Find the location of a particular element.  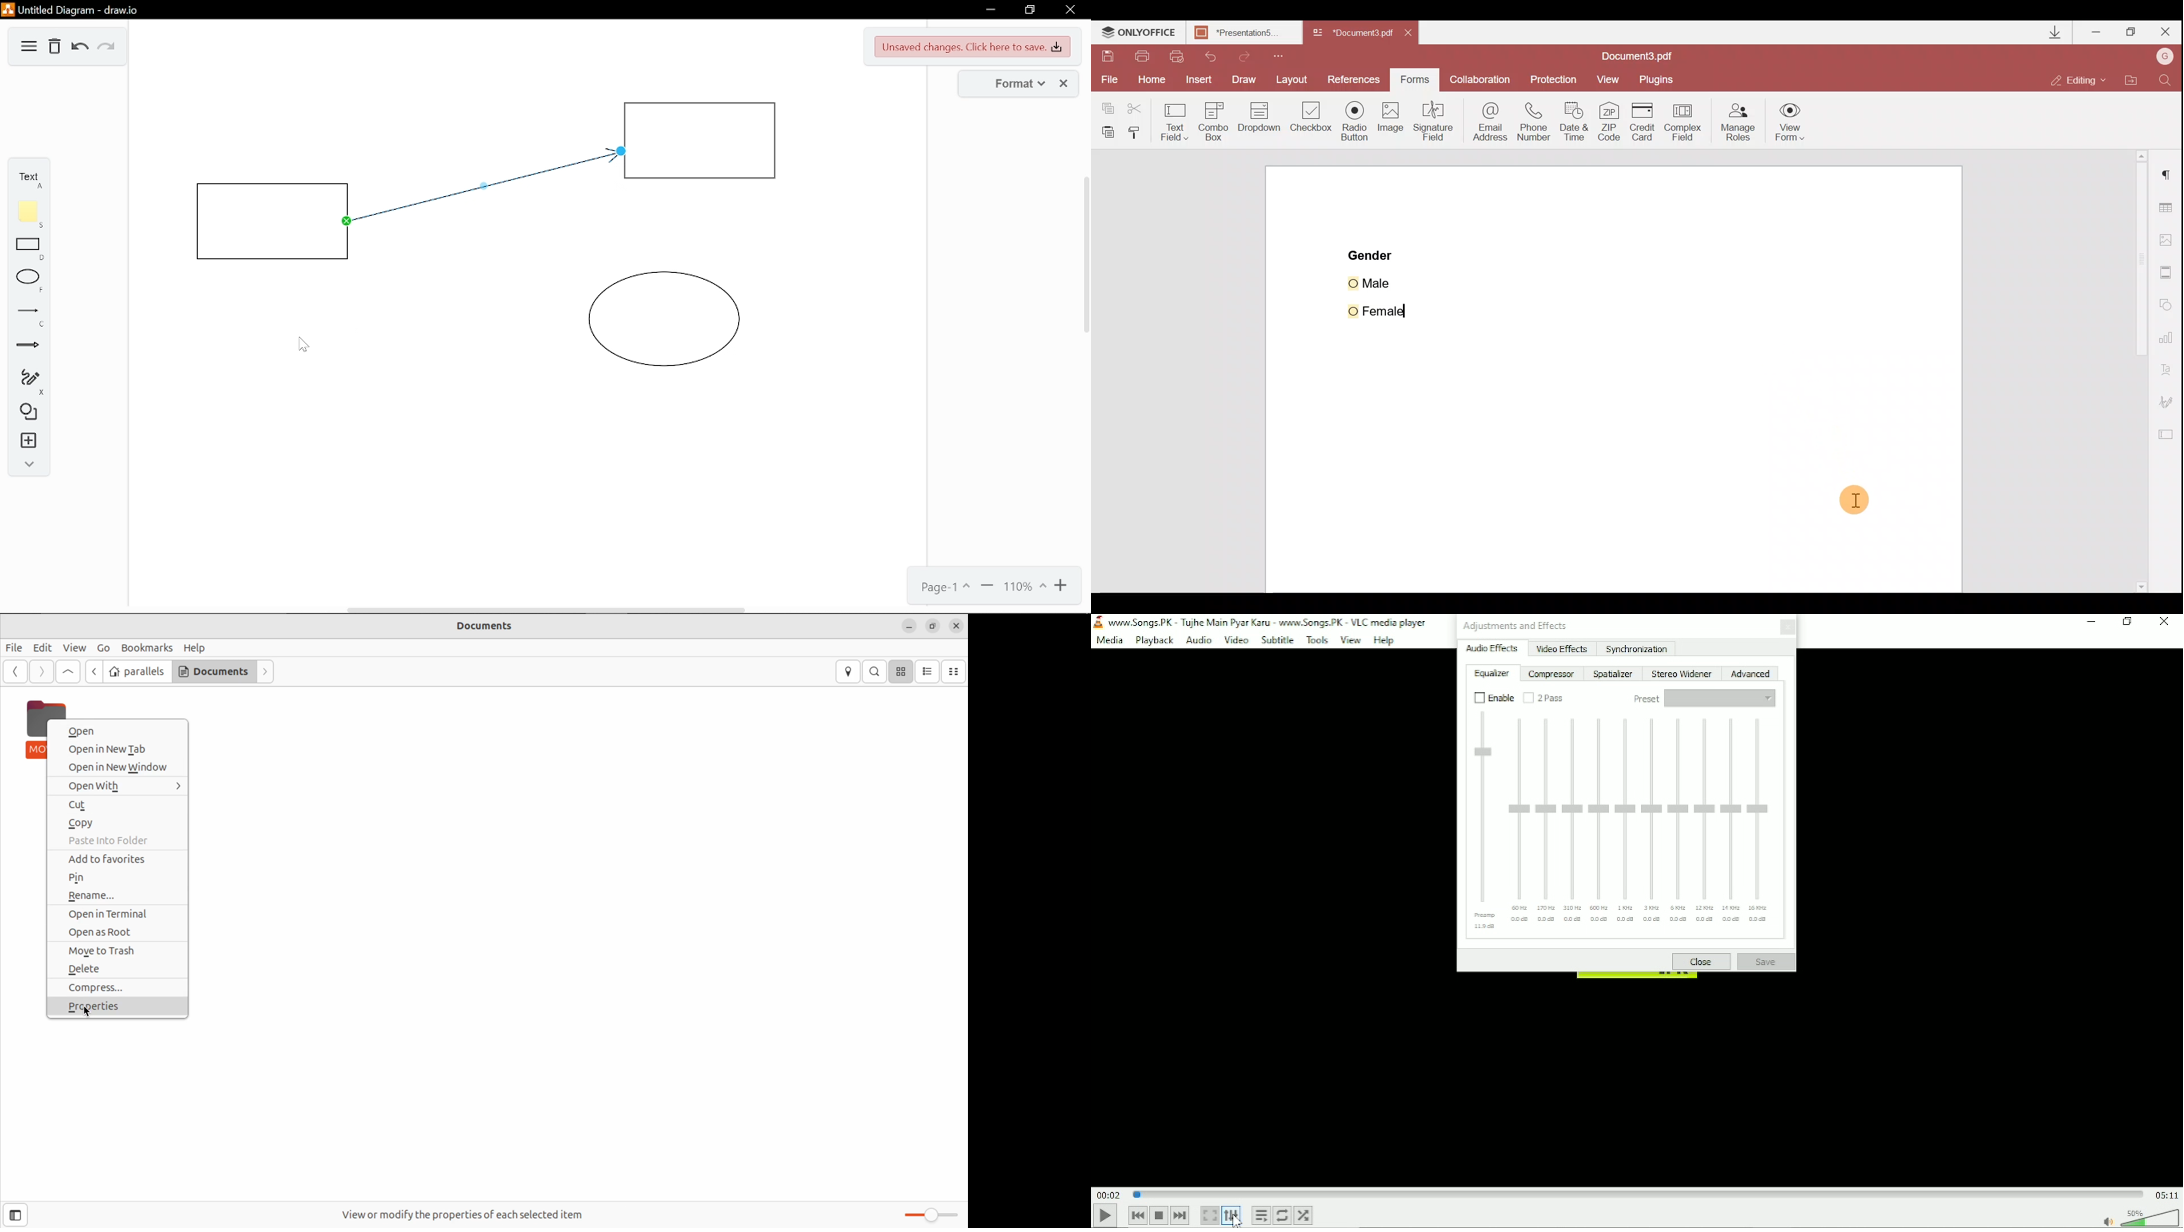

Freehand is located at coordinates (27, 381).